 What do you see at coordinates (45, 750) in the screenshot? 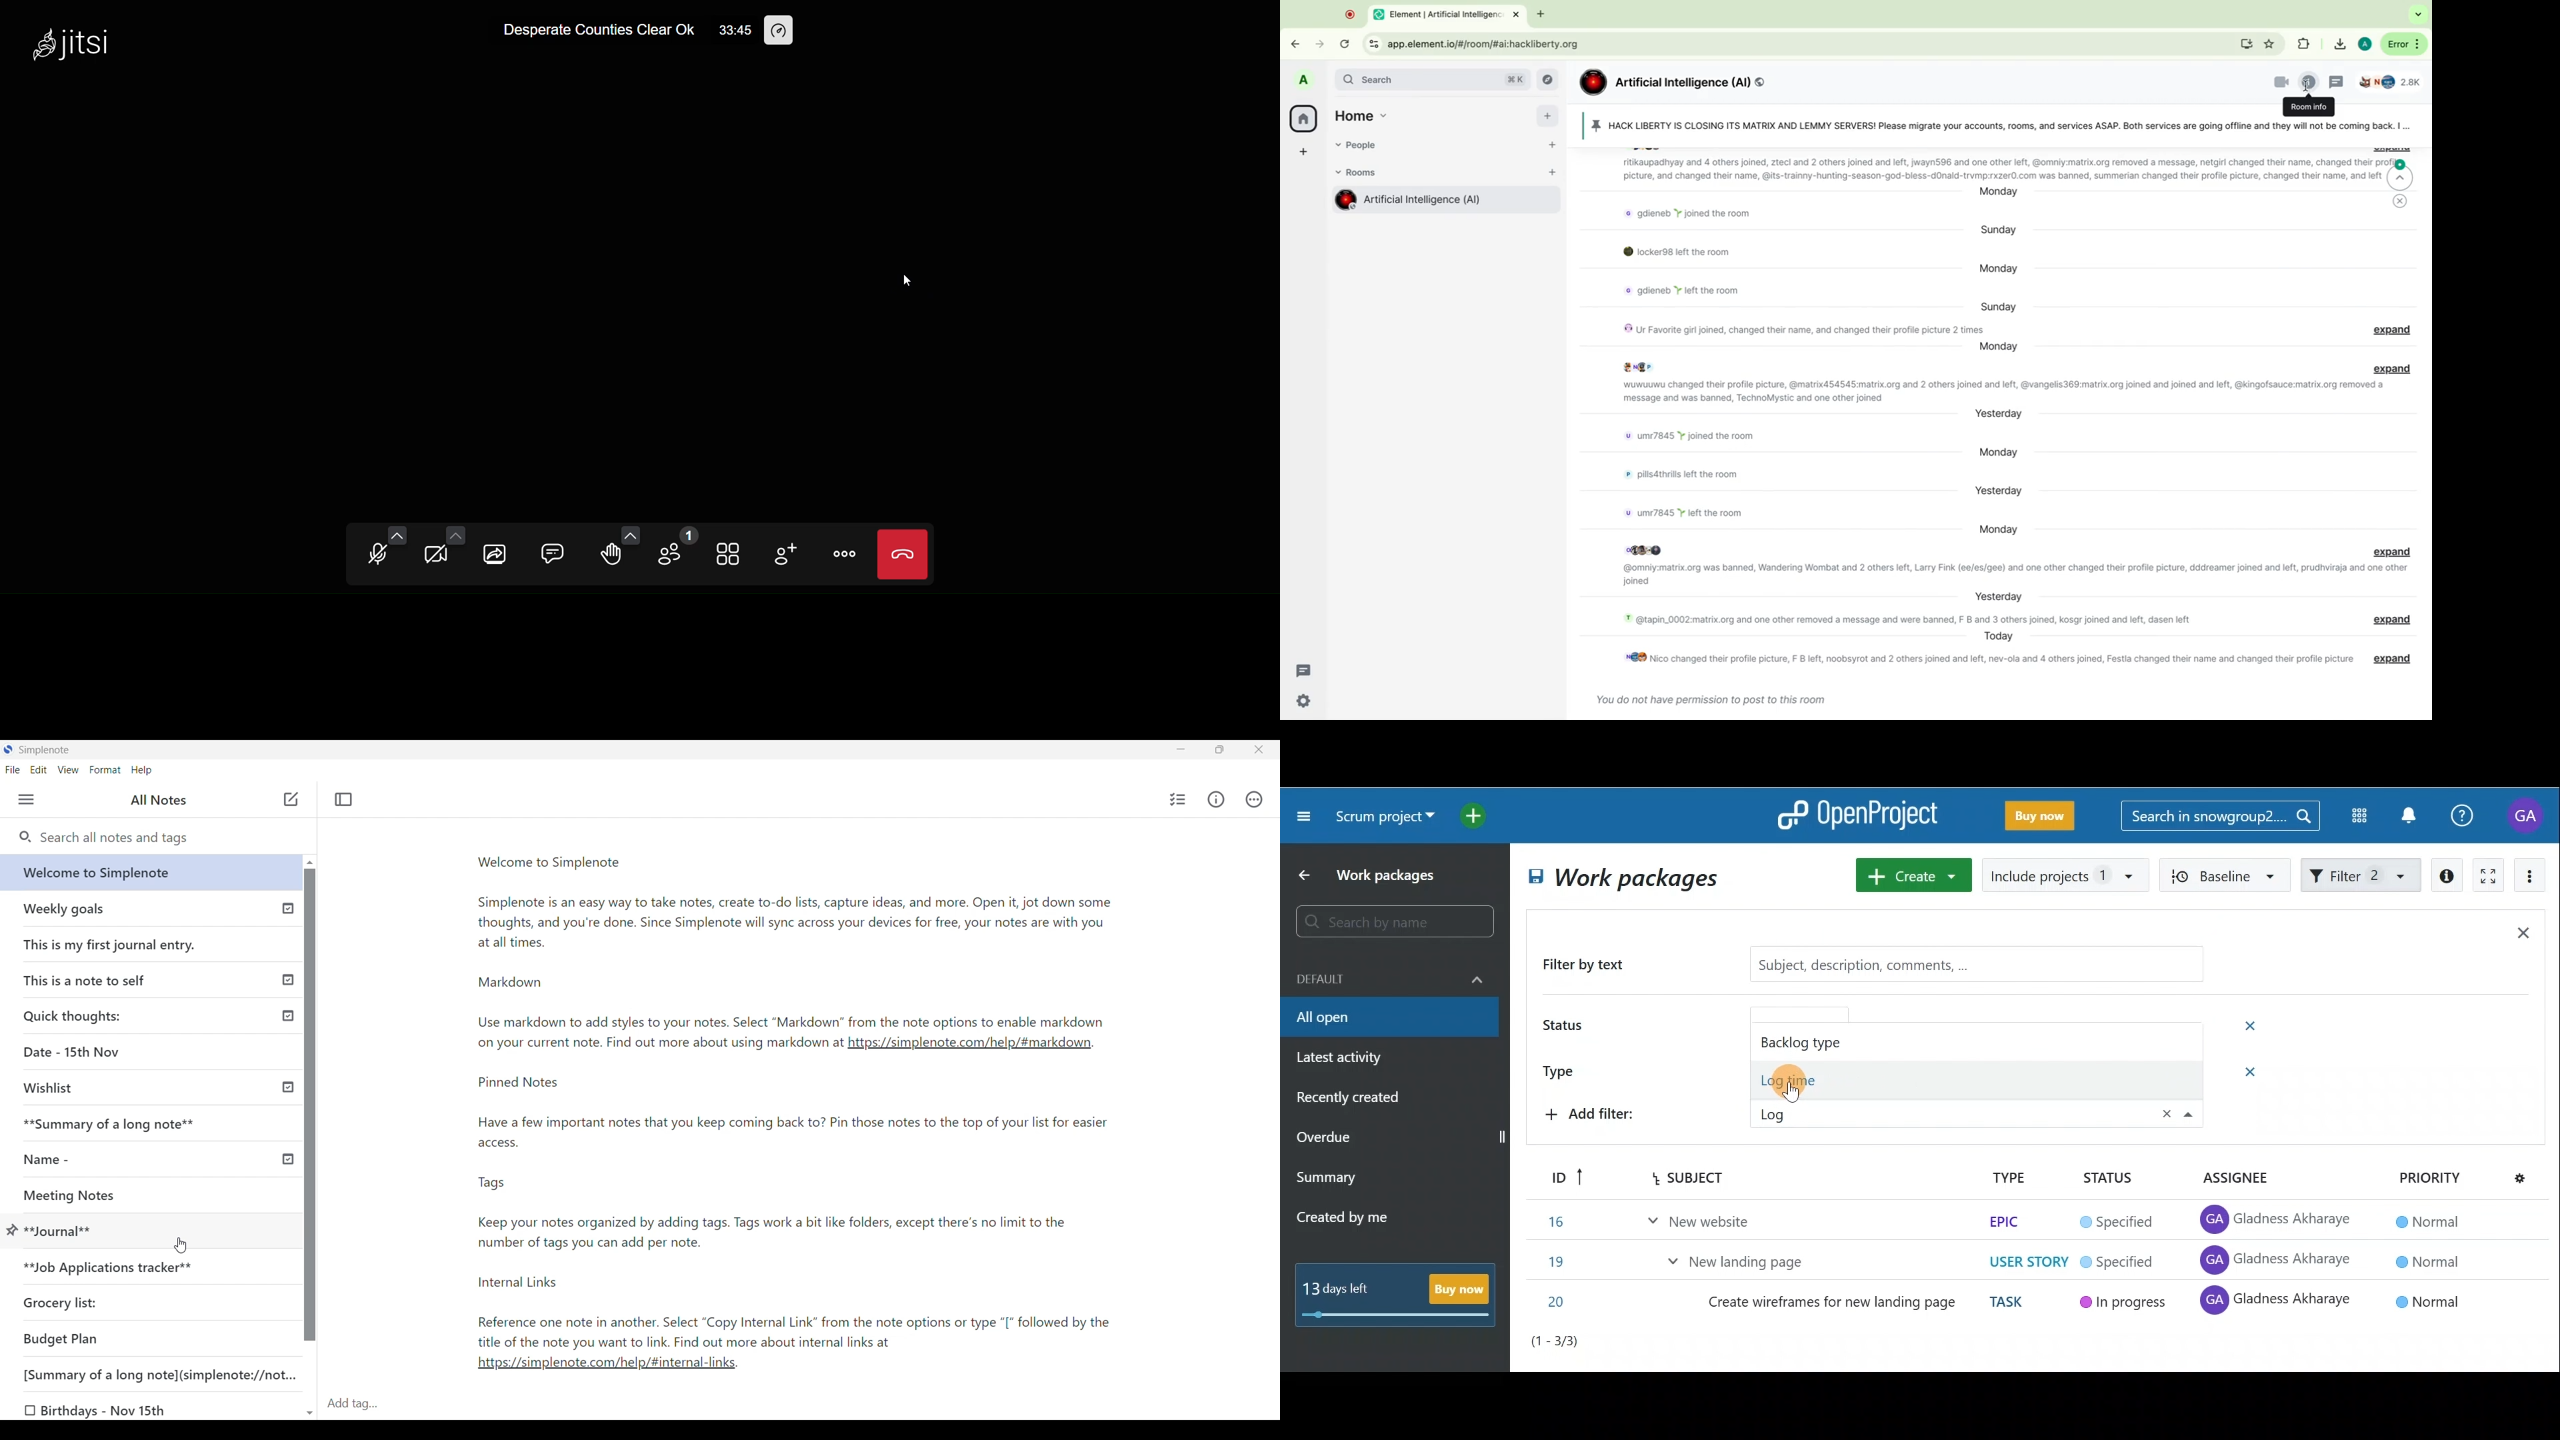
I see `Software name` at bounding box center [45, 750].